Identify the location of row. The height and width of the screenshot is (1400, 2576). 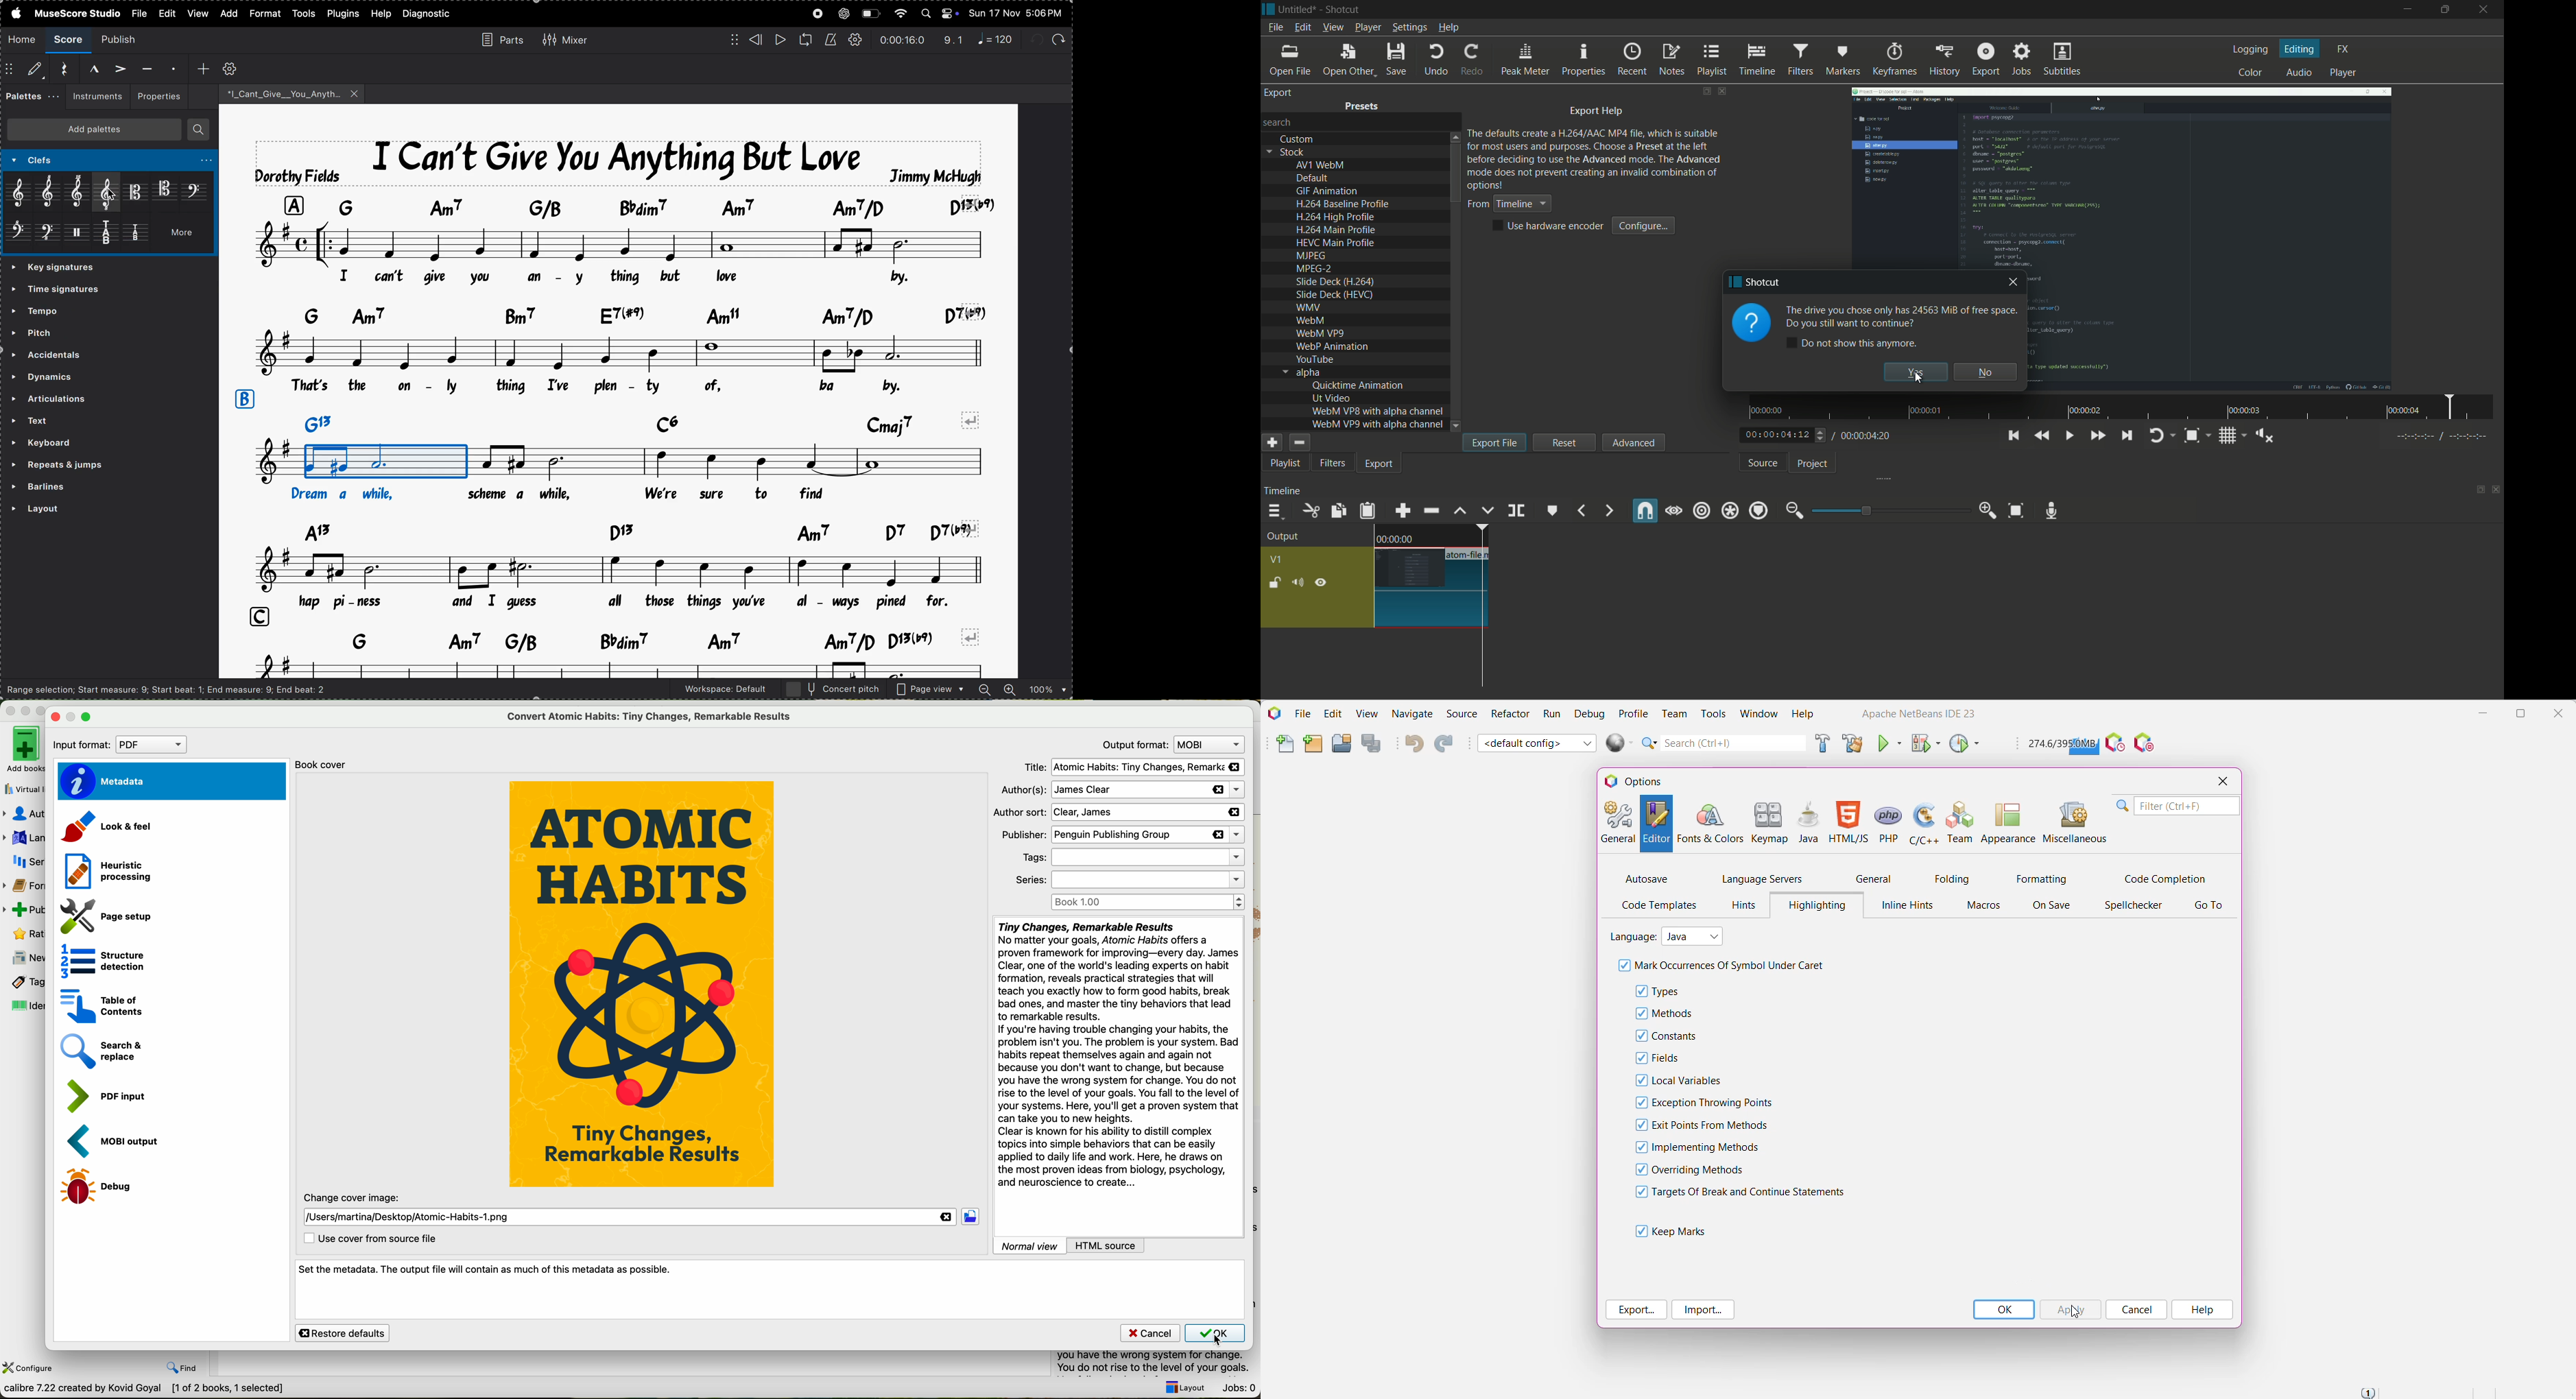
(256, 617).